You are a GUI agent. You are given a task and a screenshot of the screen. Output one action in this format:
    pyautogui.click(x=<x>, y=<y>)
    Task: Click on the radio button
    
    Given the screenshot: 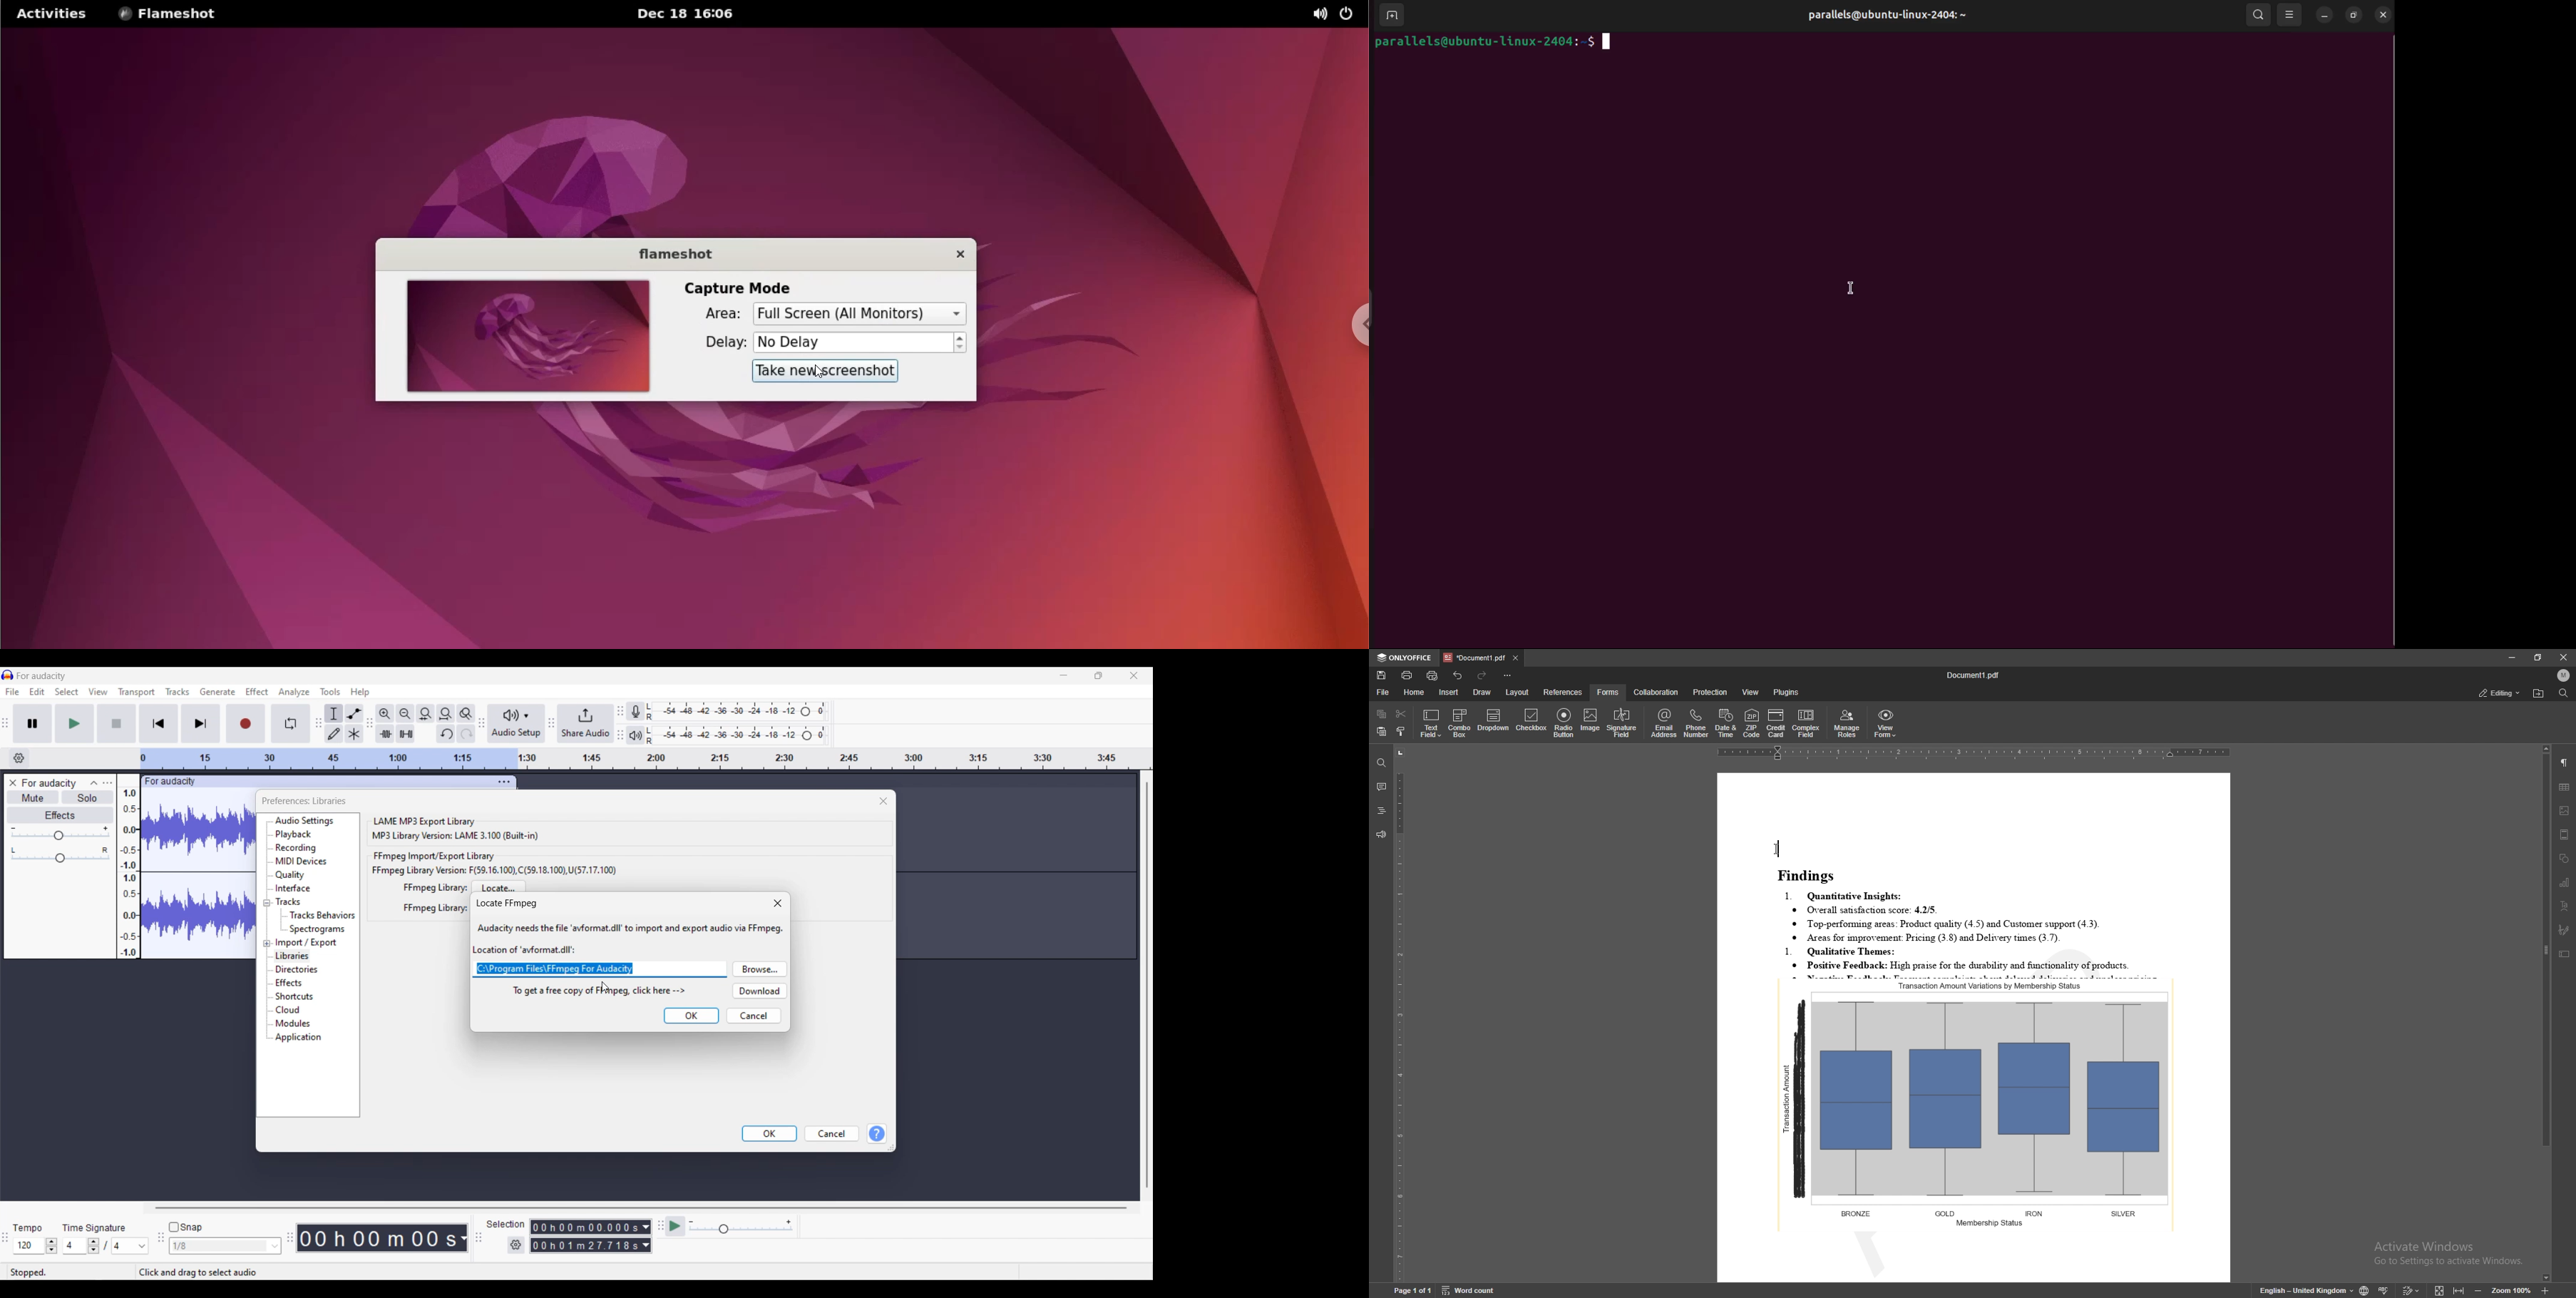 What is the action you would take?
    pyautogui.click(x=1563, y=724)
    